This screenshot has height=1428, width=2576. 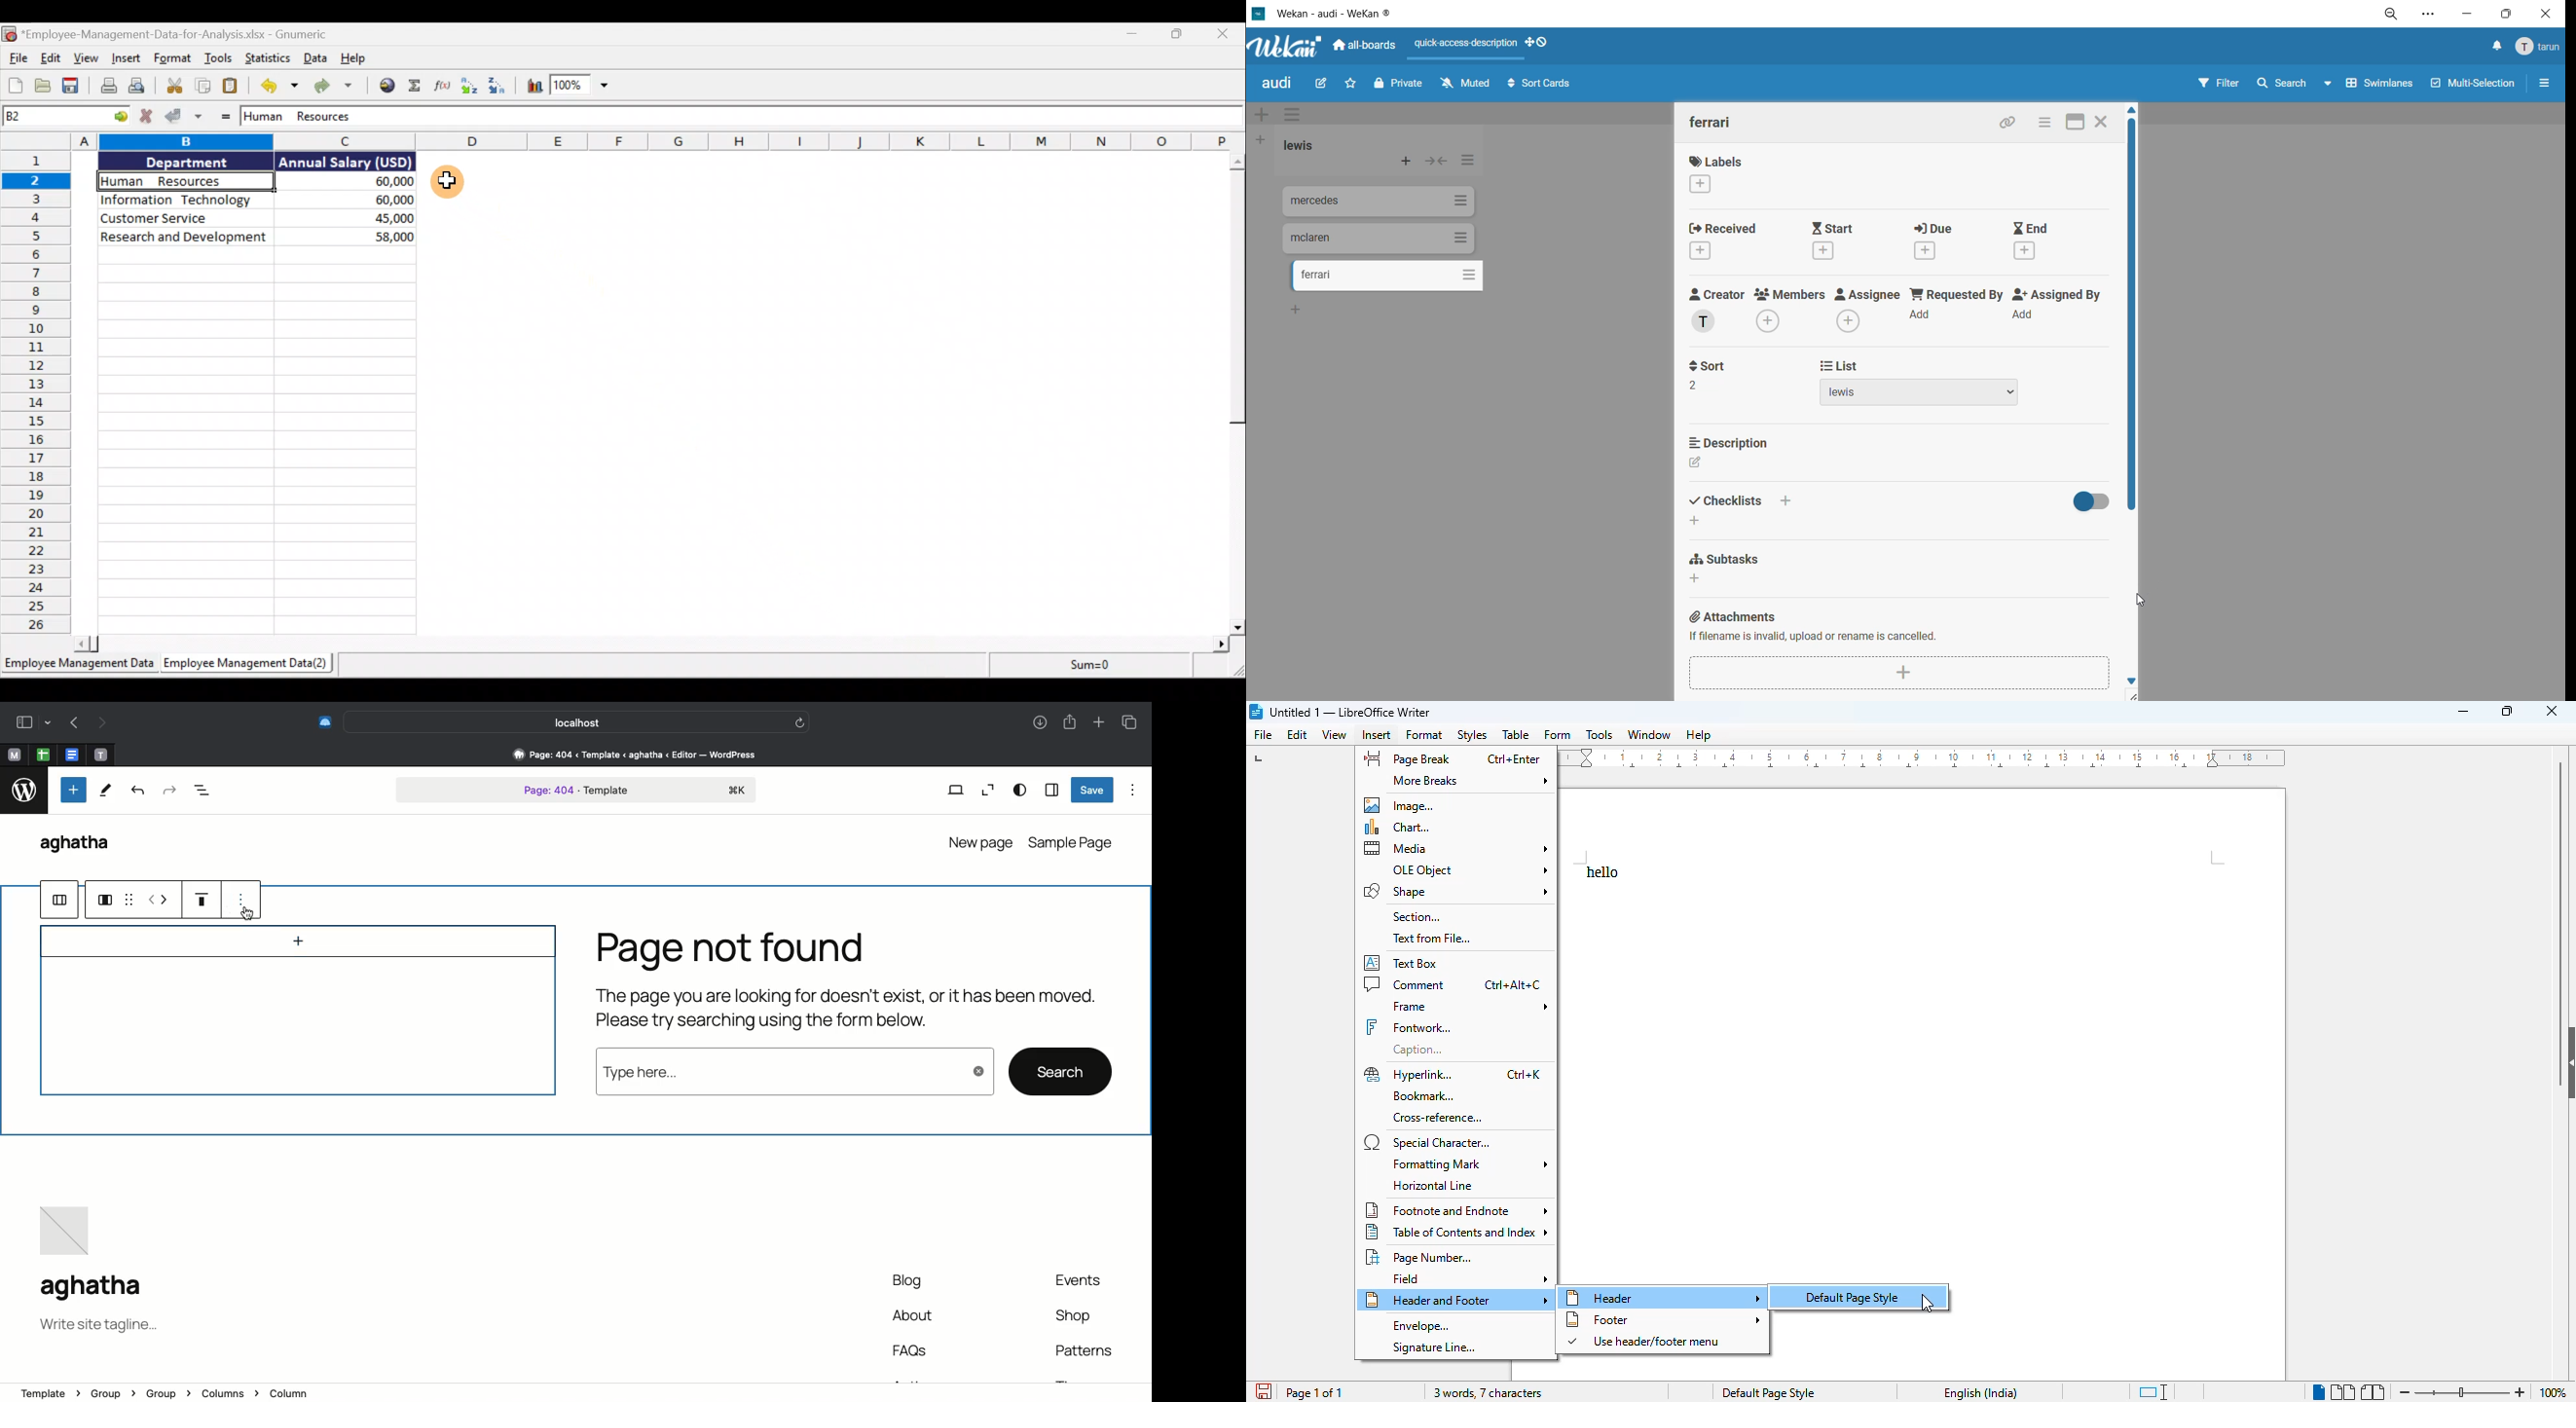 I want to click on About, so click(x=914, y=1317).